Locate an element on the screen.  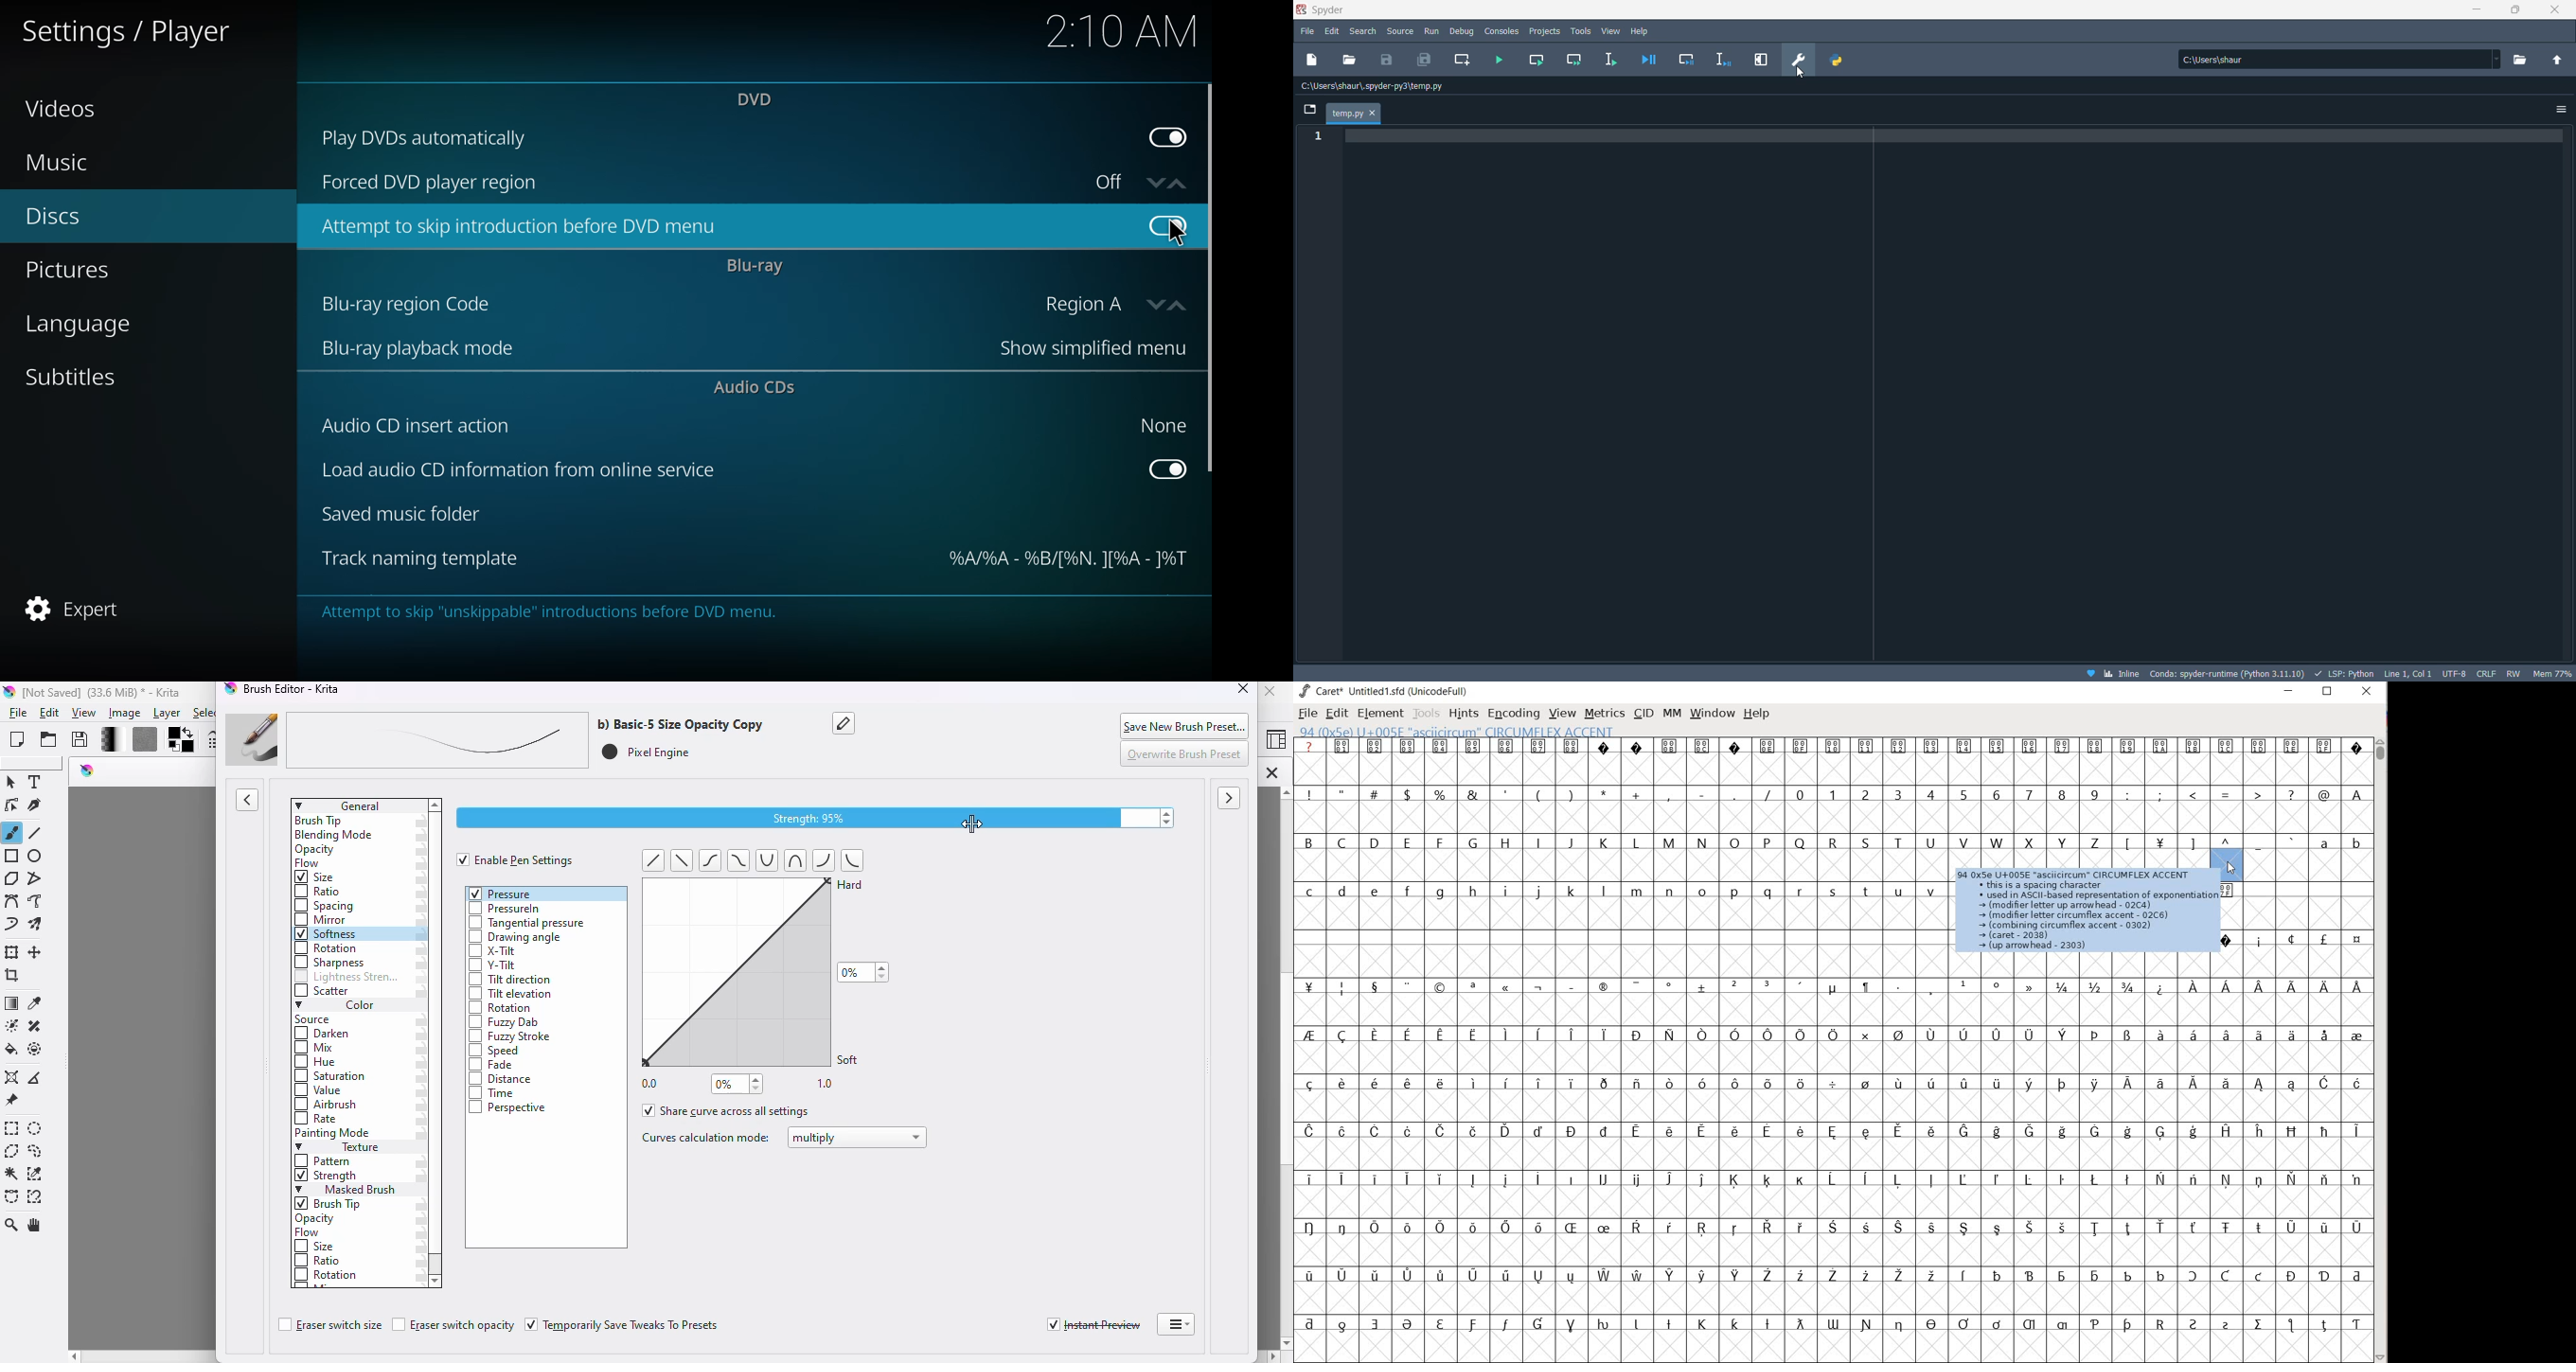
glyph characters is located at coordinates (2162, 1224).